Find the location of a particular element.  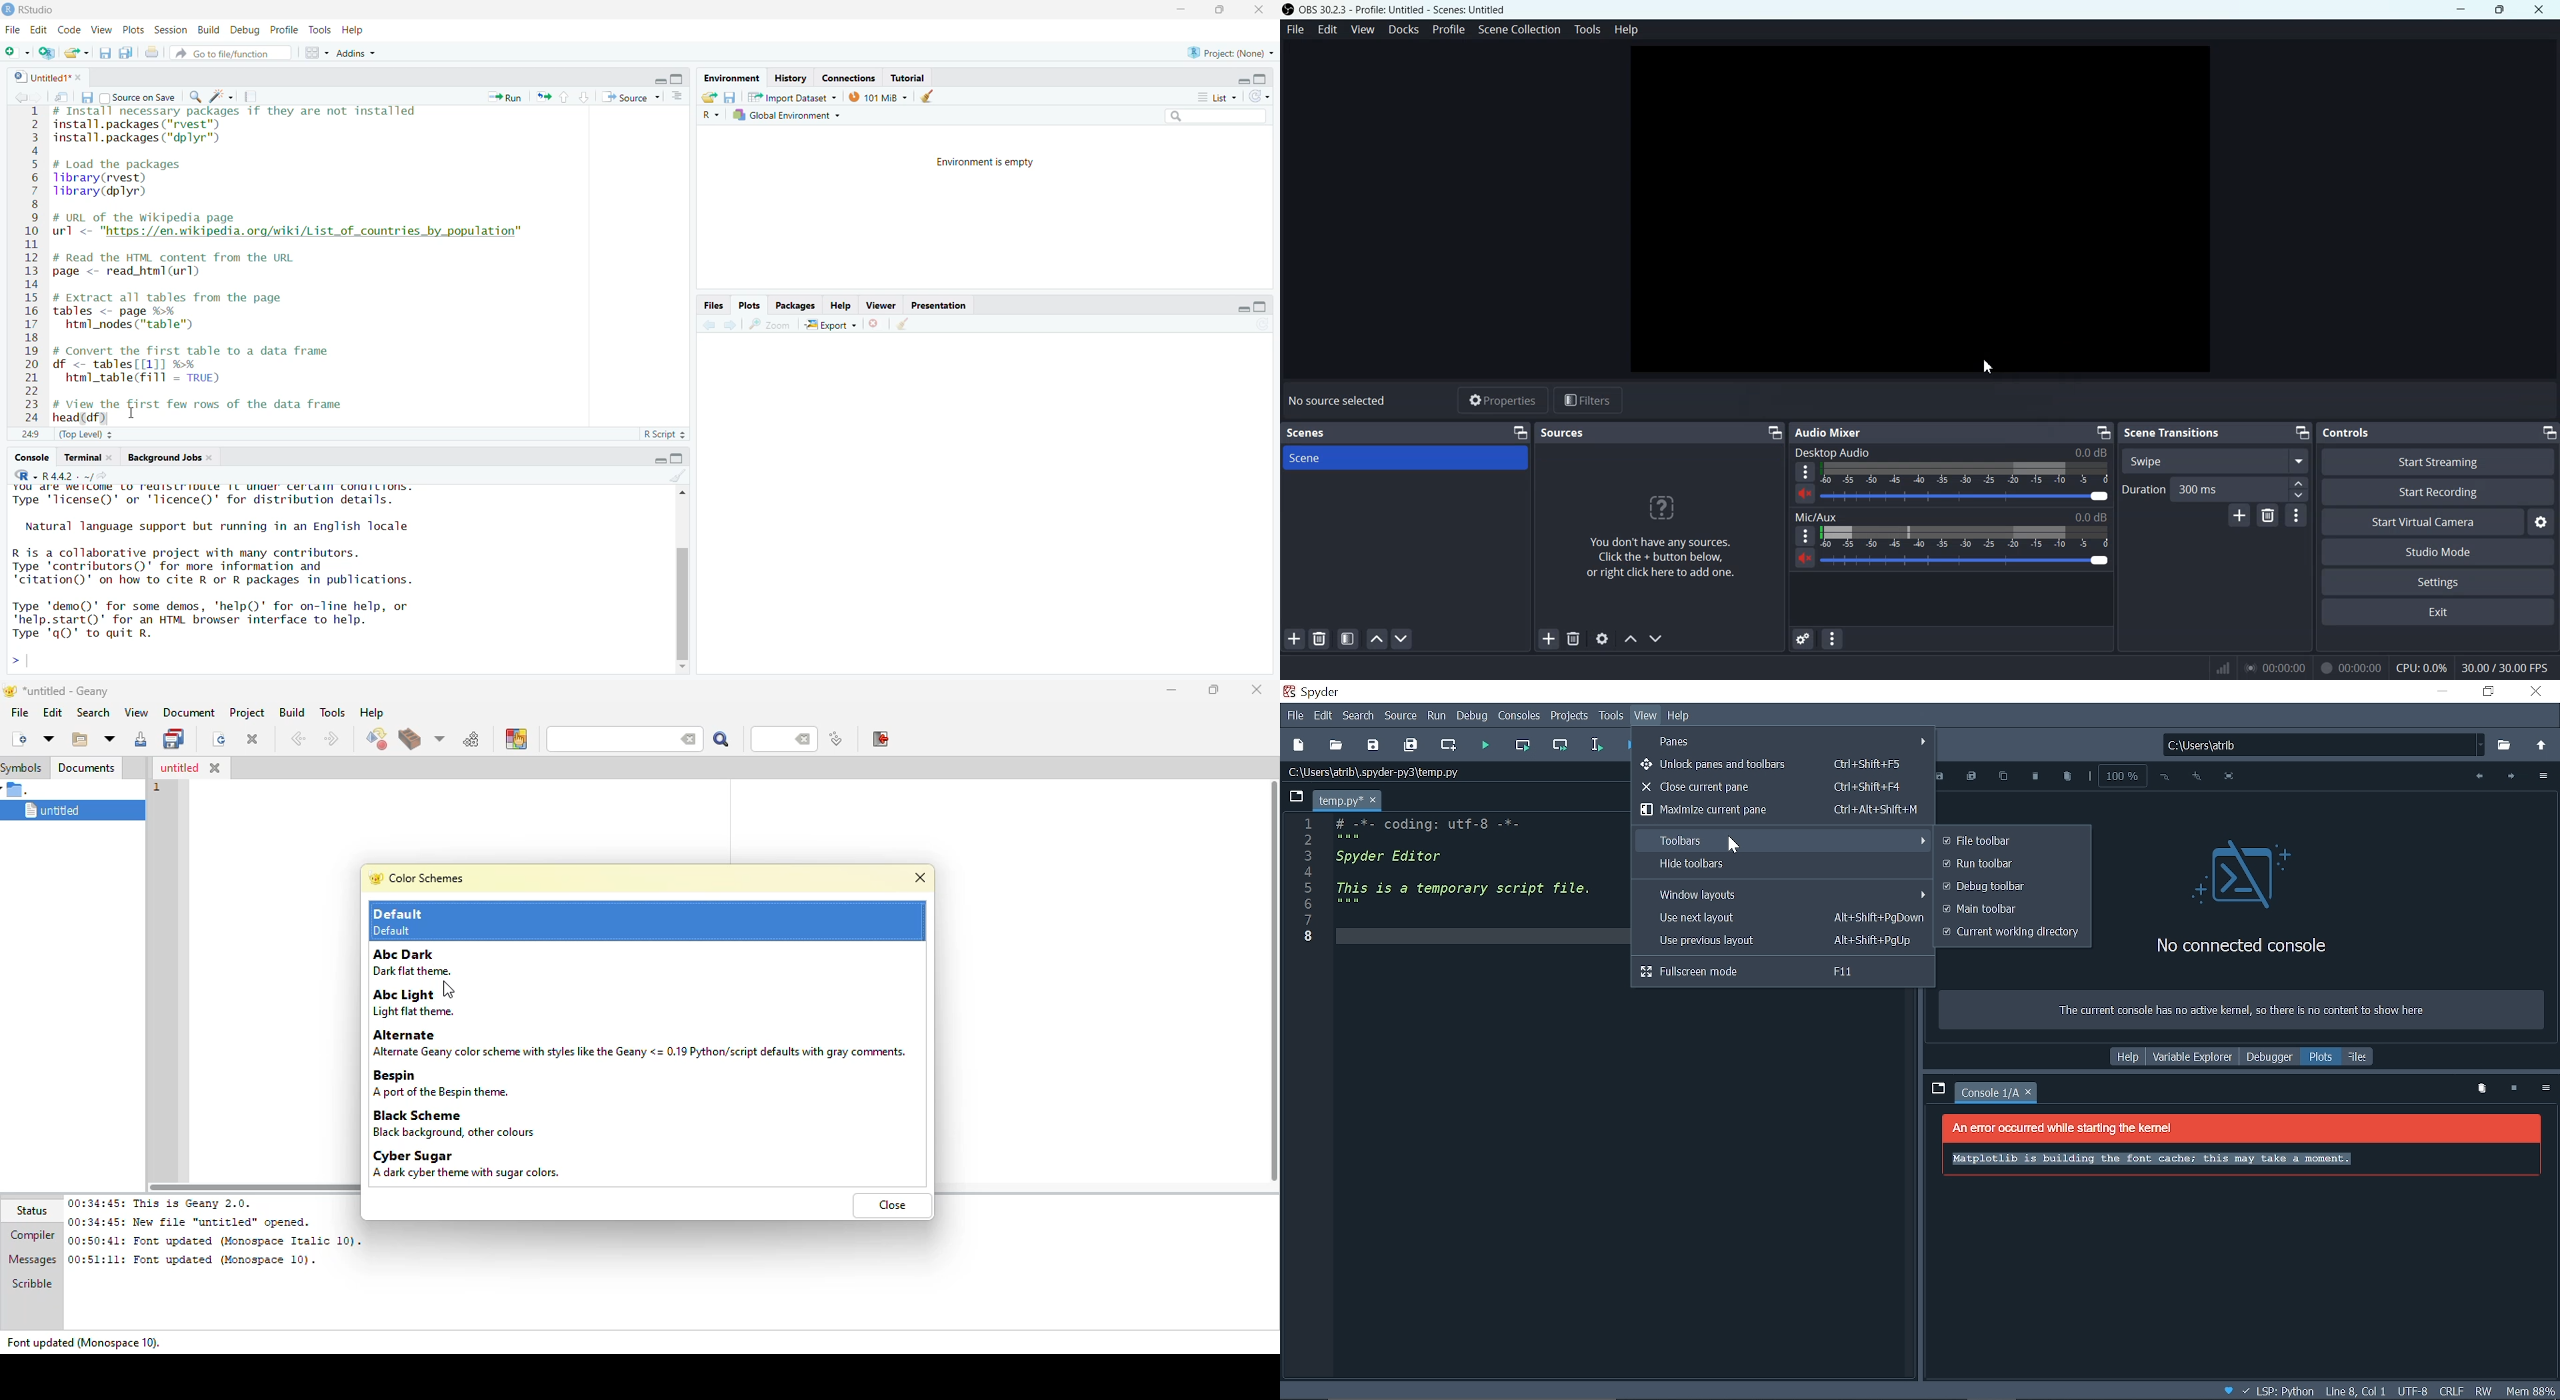

Projects is located at coordinates (1570, 718).